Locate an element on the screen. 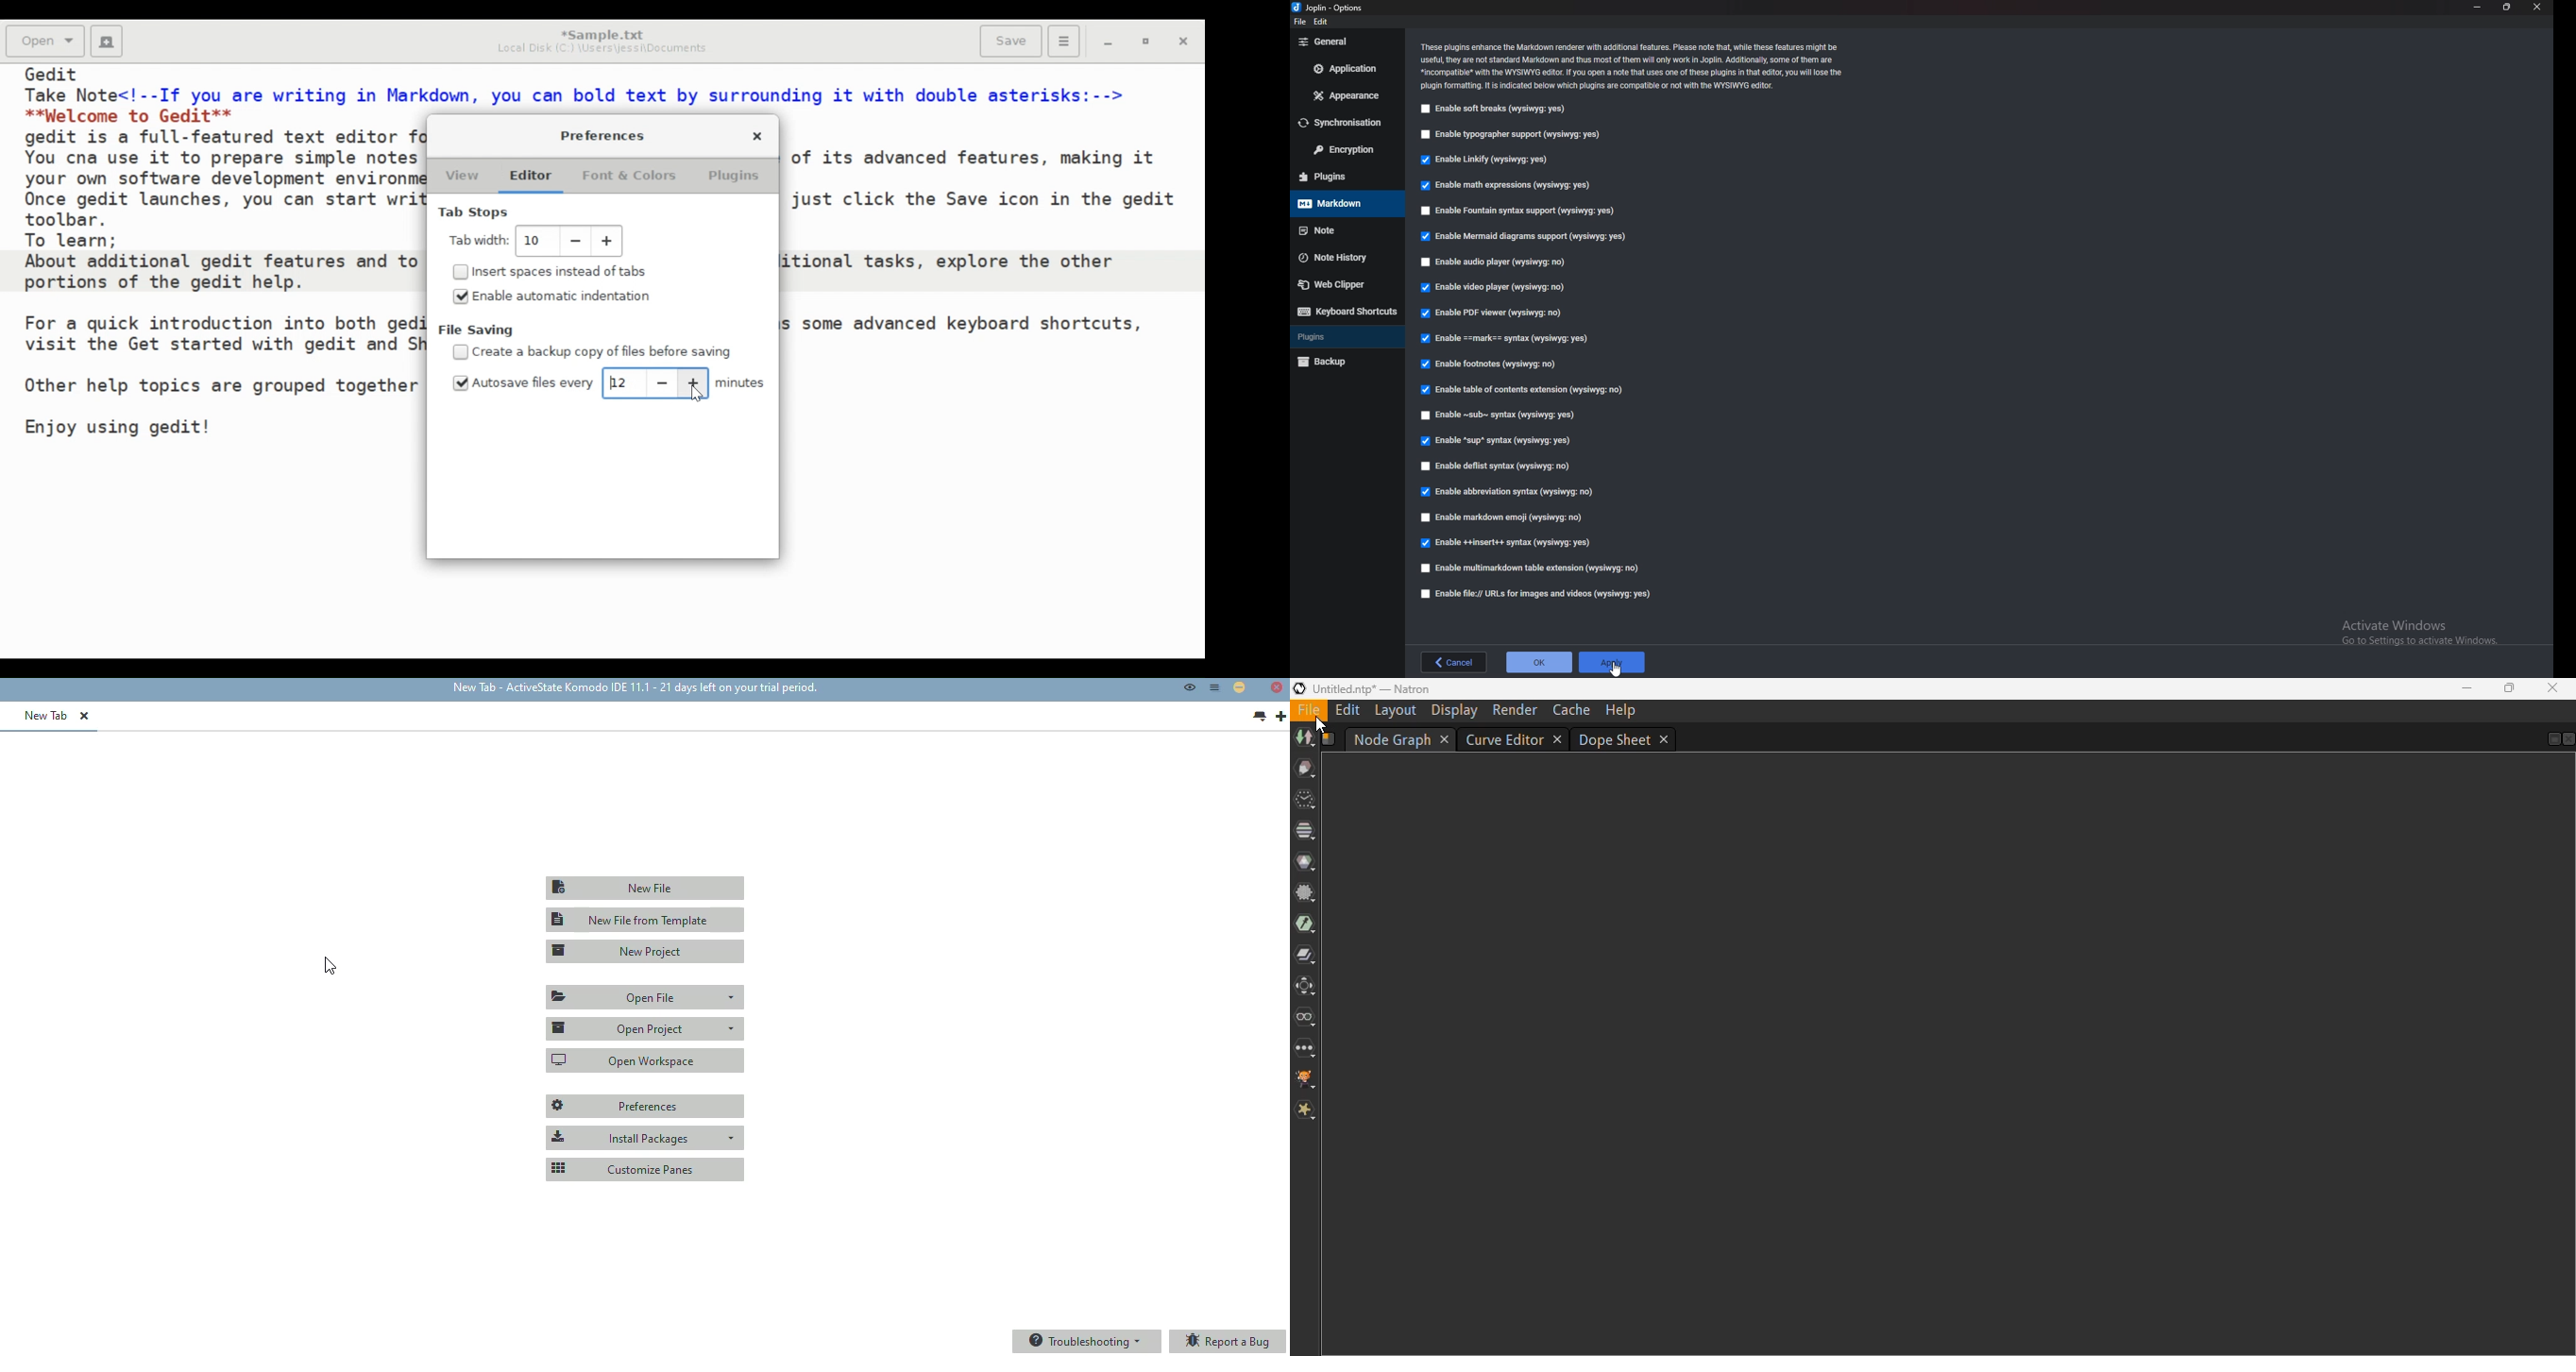  Font & Colors is located at coordinates (631, 175).